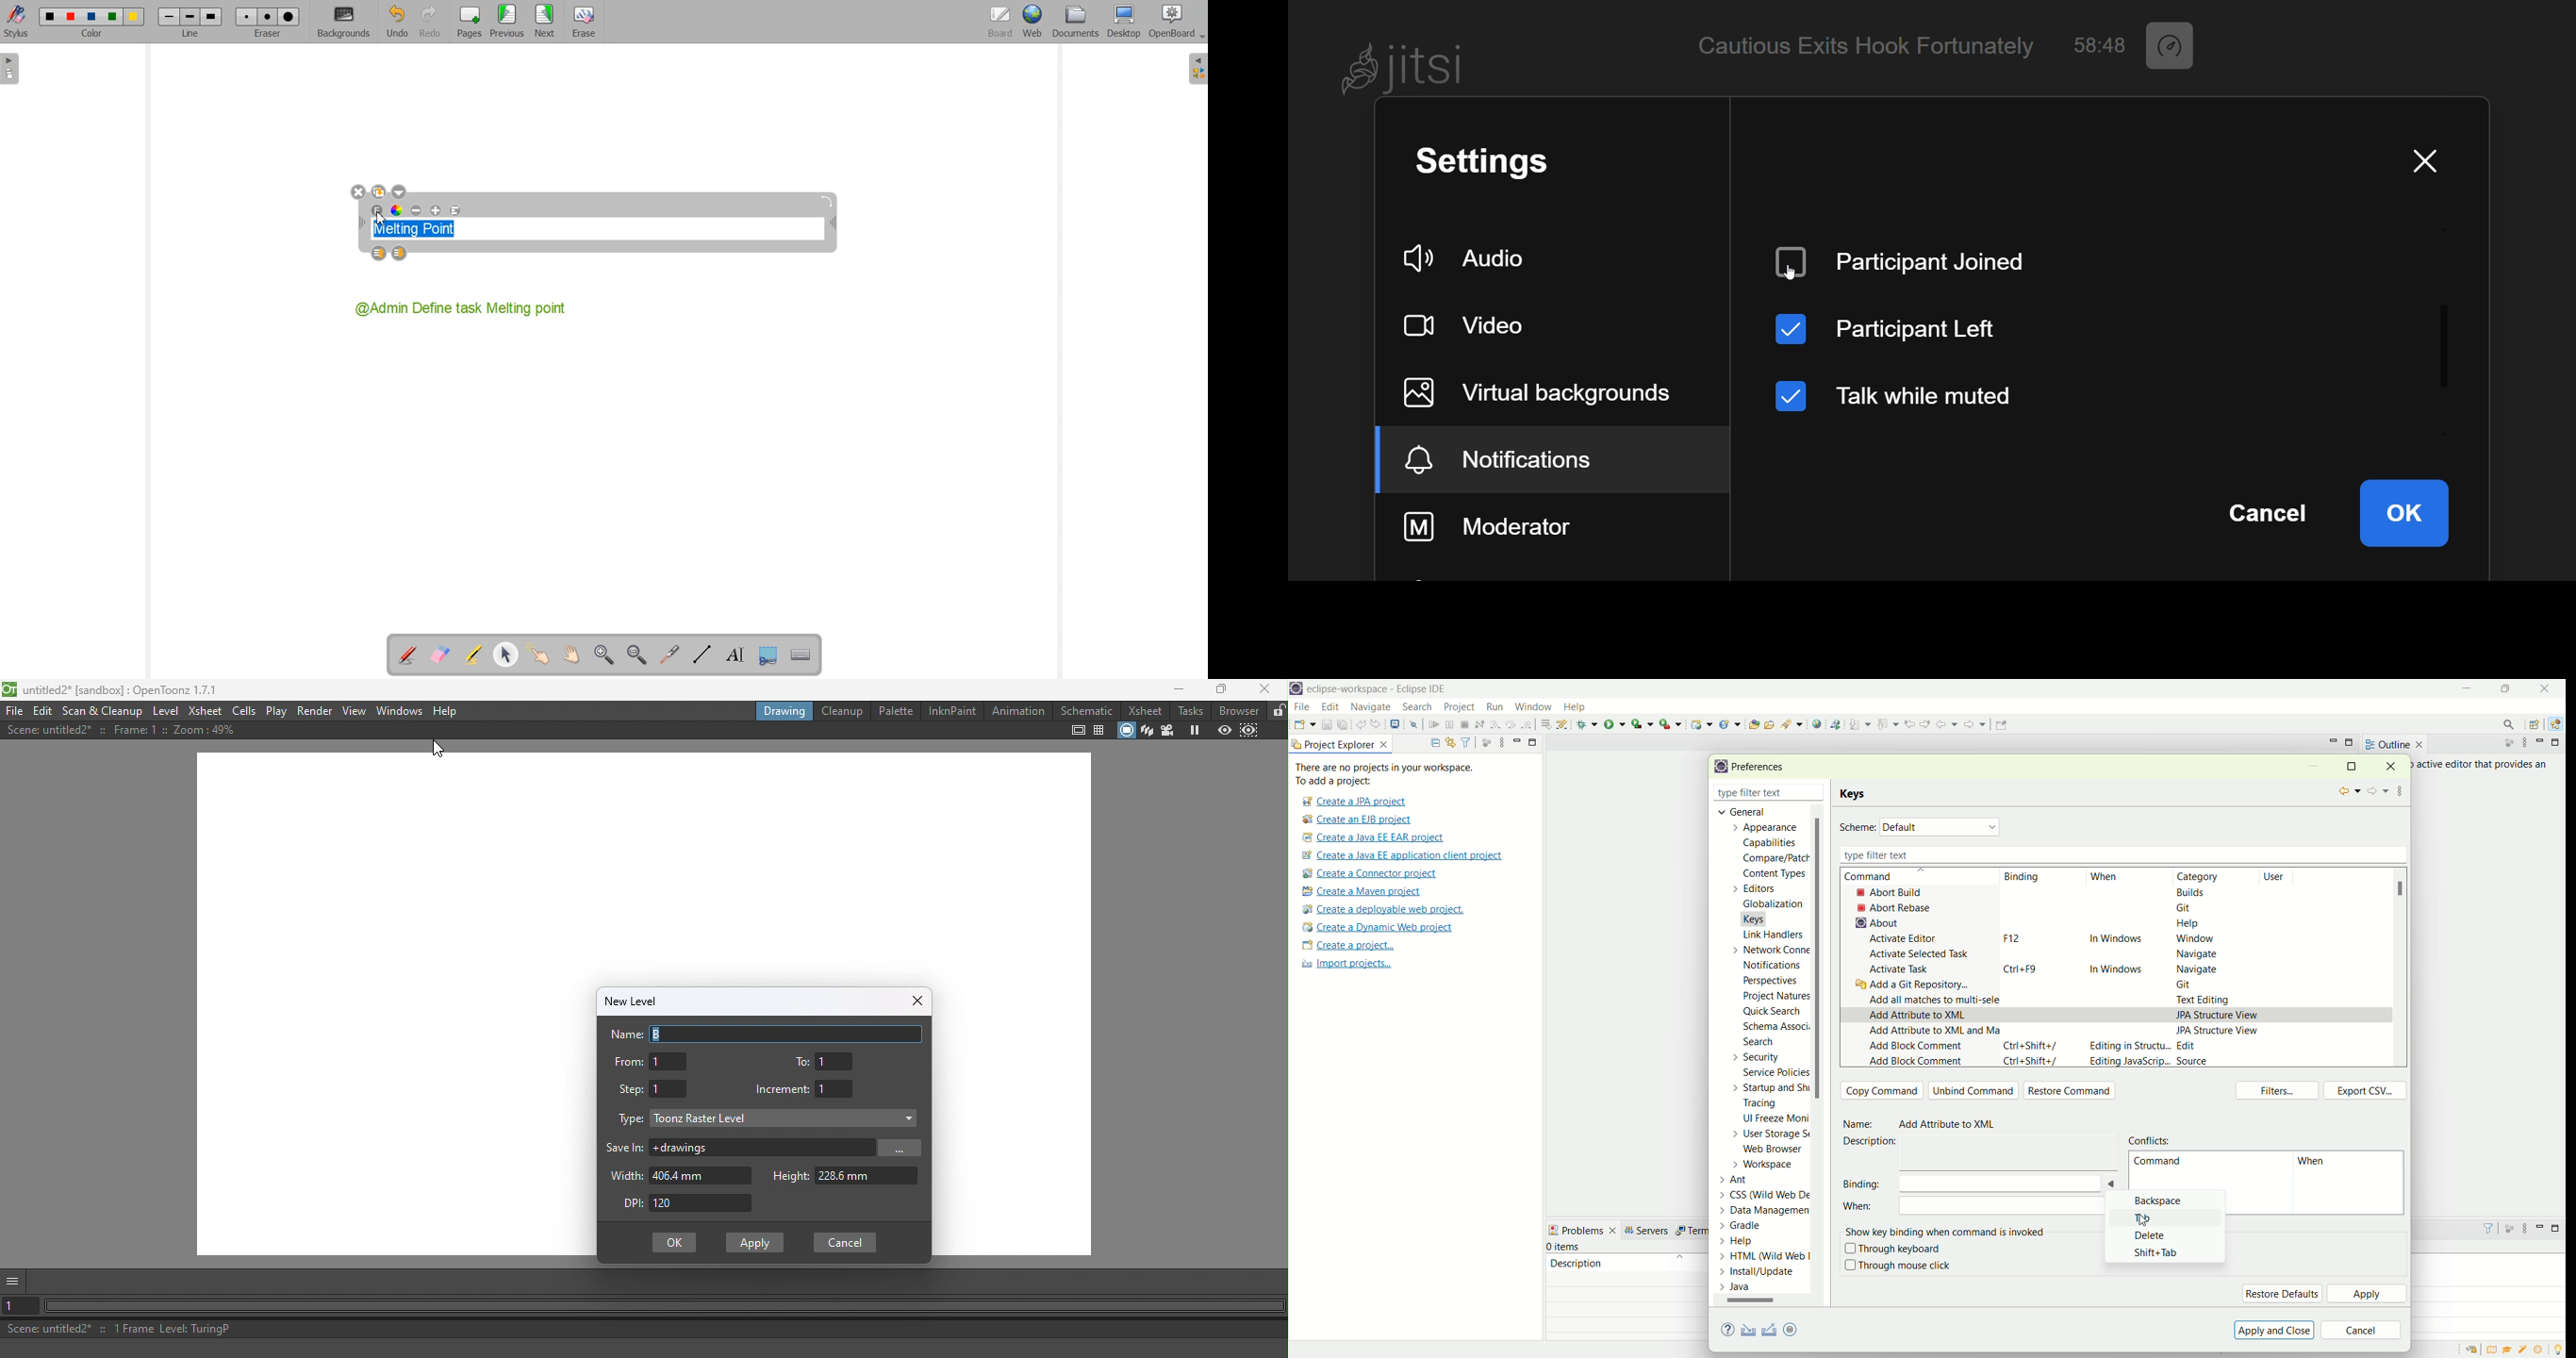  What do you see at coordinates (2558, 1228) in the screenshot?
I see `maximize` at bounding box center [2558, 1228].